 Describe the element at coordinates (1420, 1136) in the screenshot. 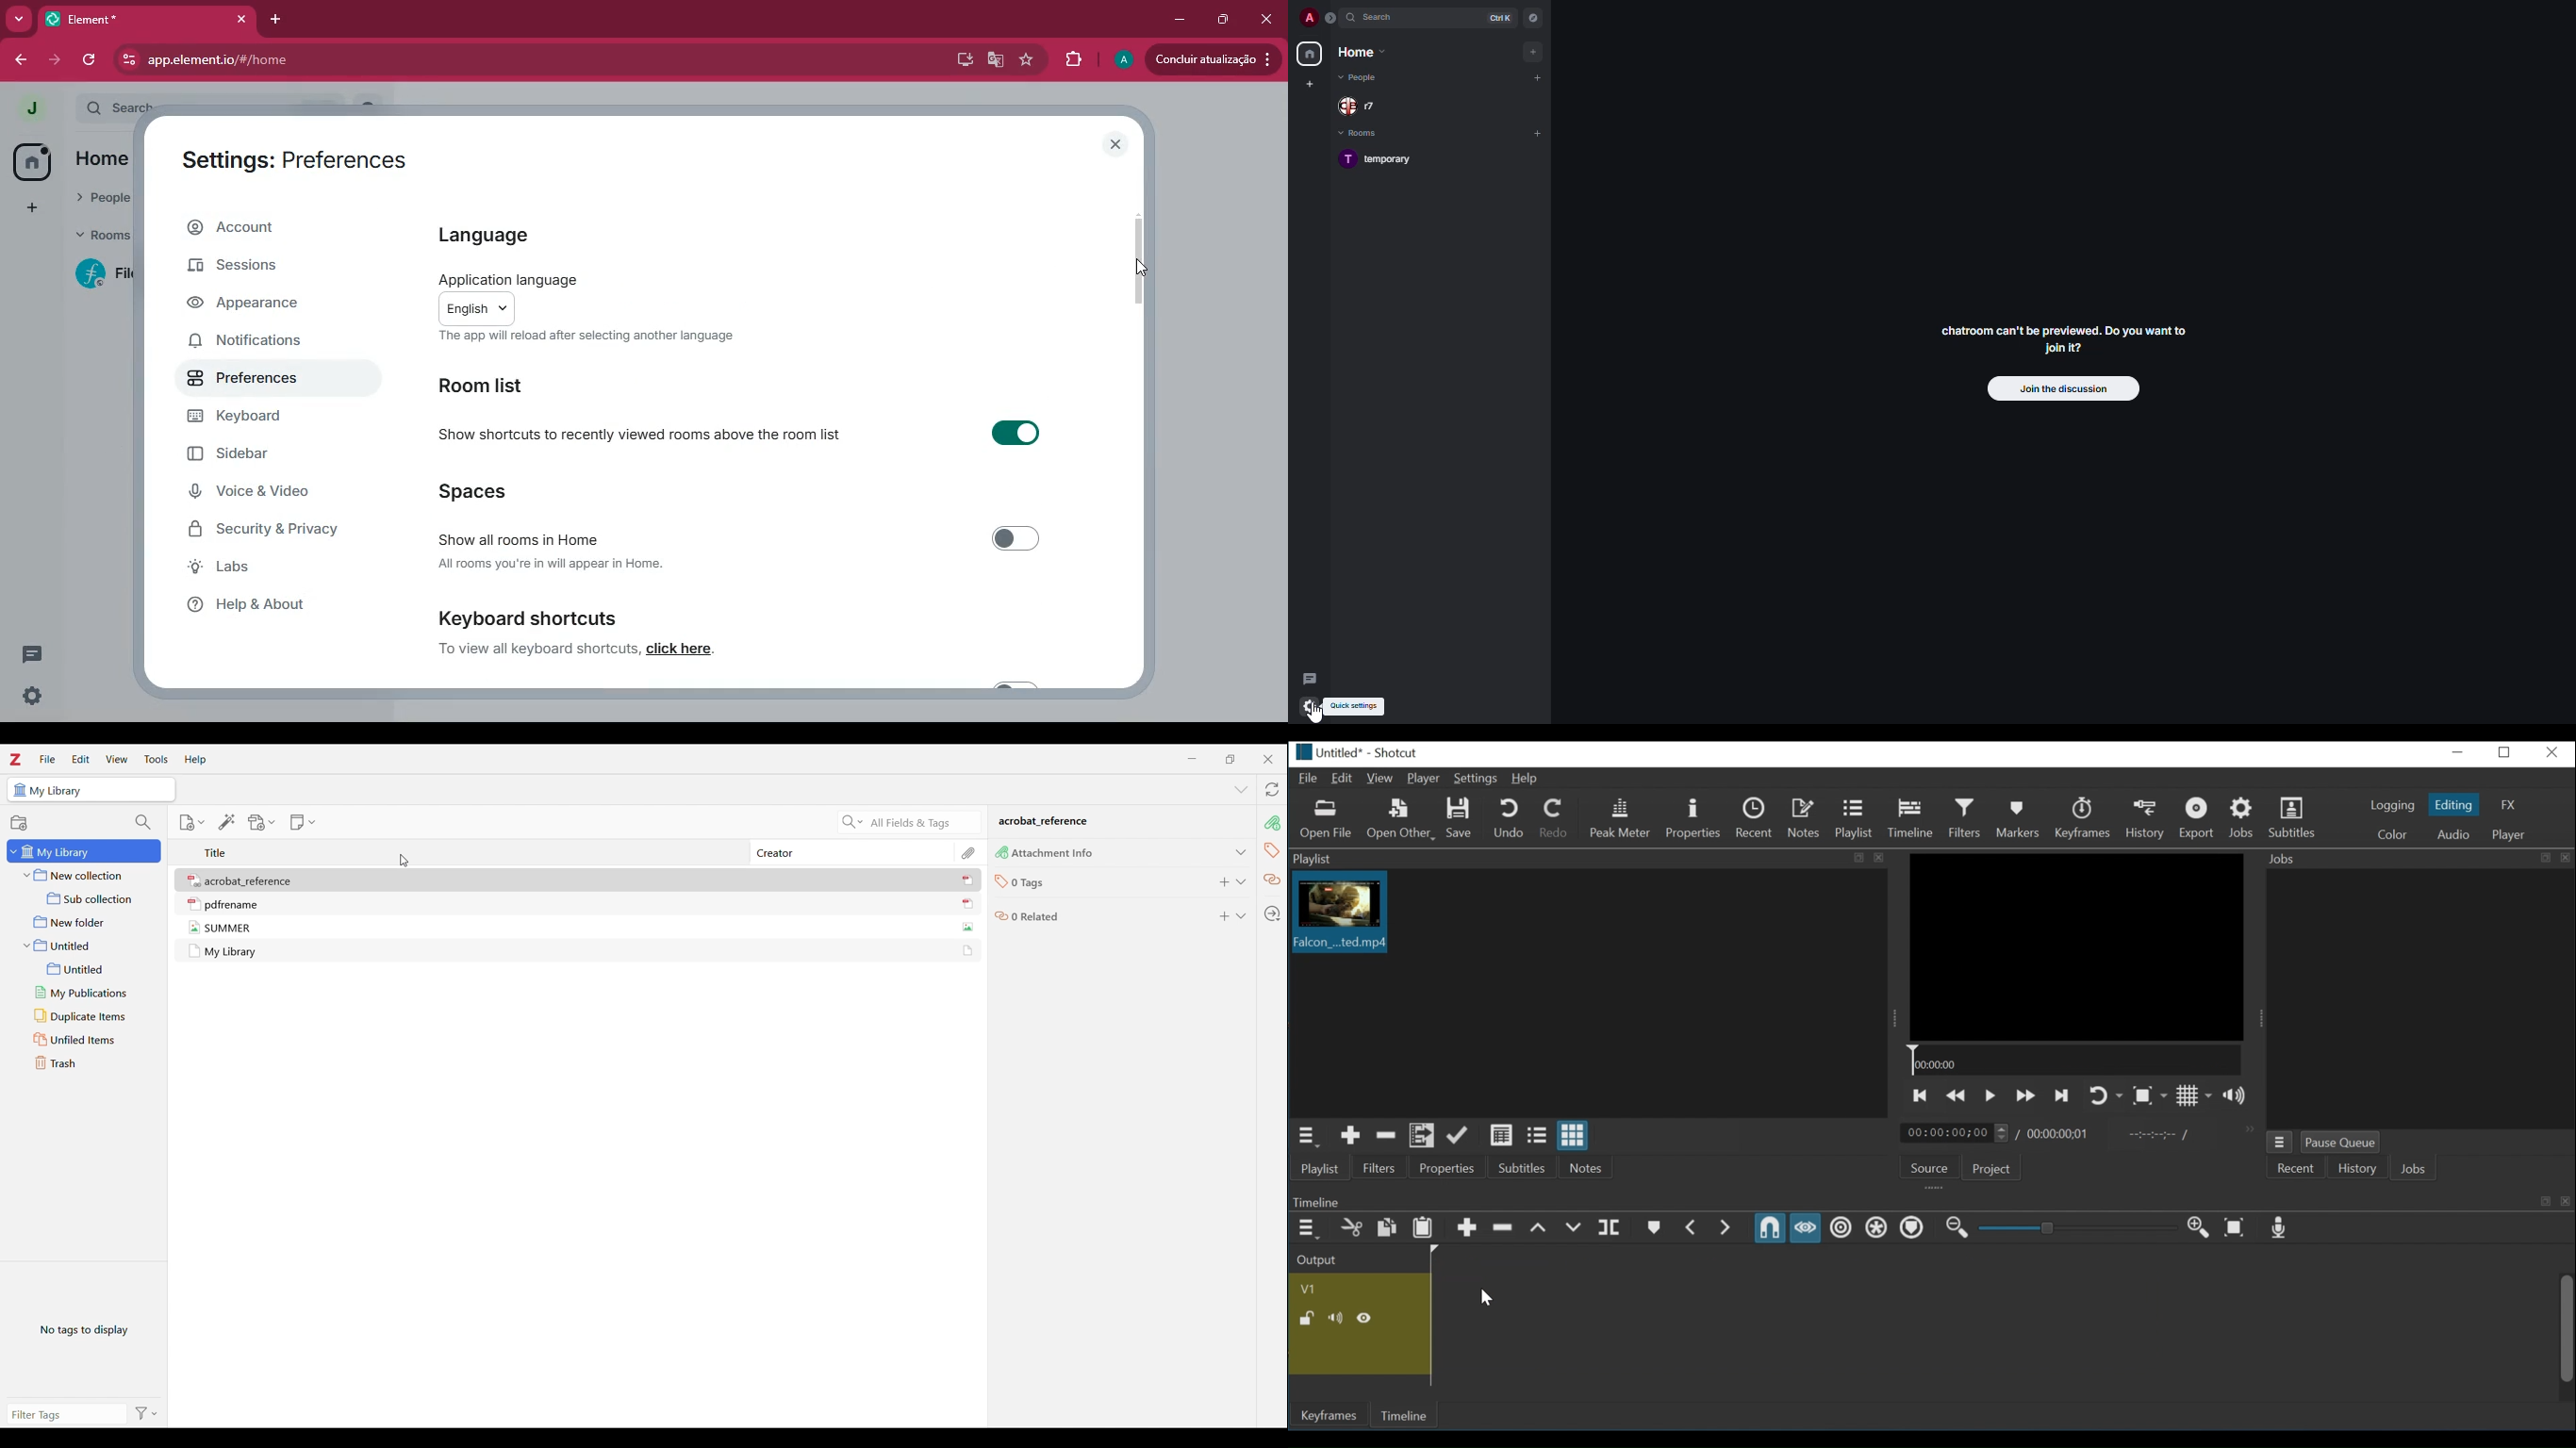

I see `Add files to the playlist` at that location.